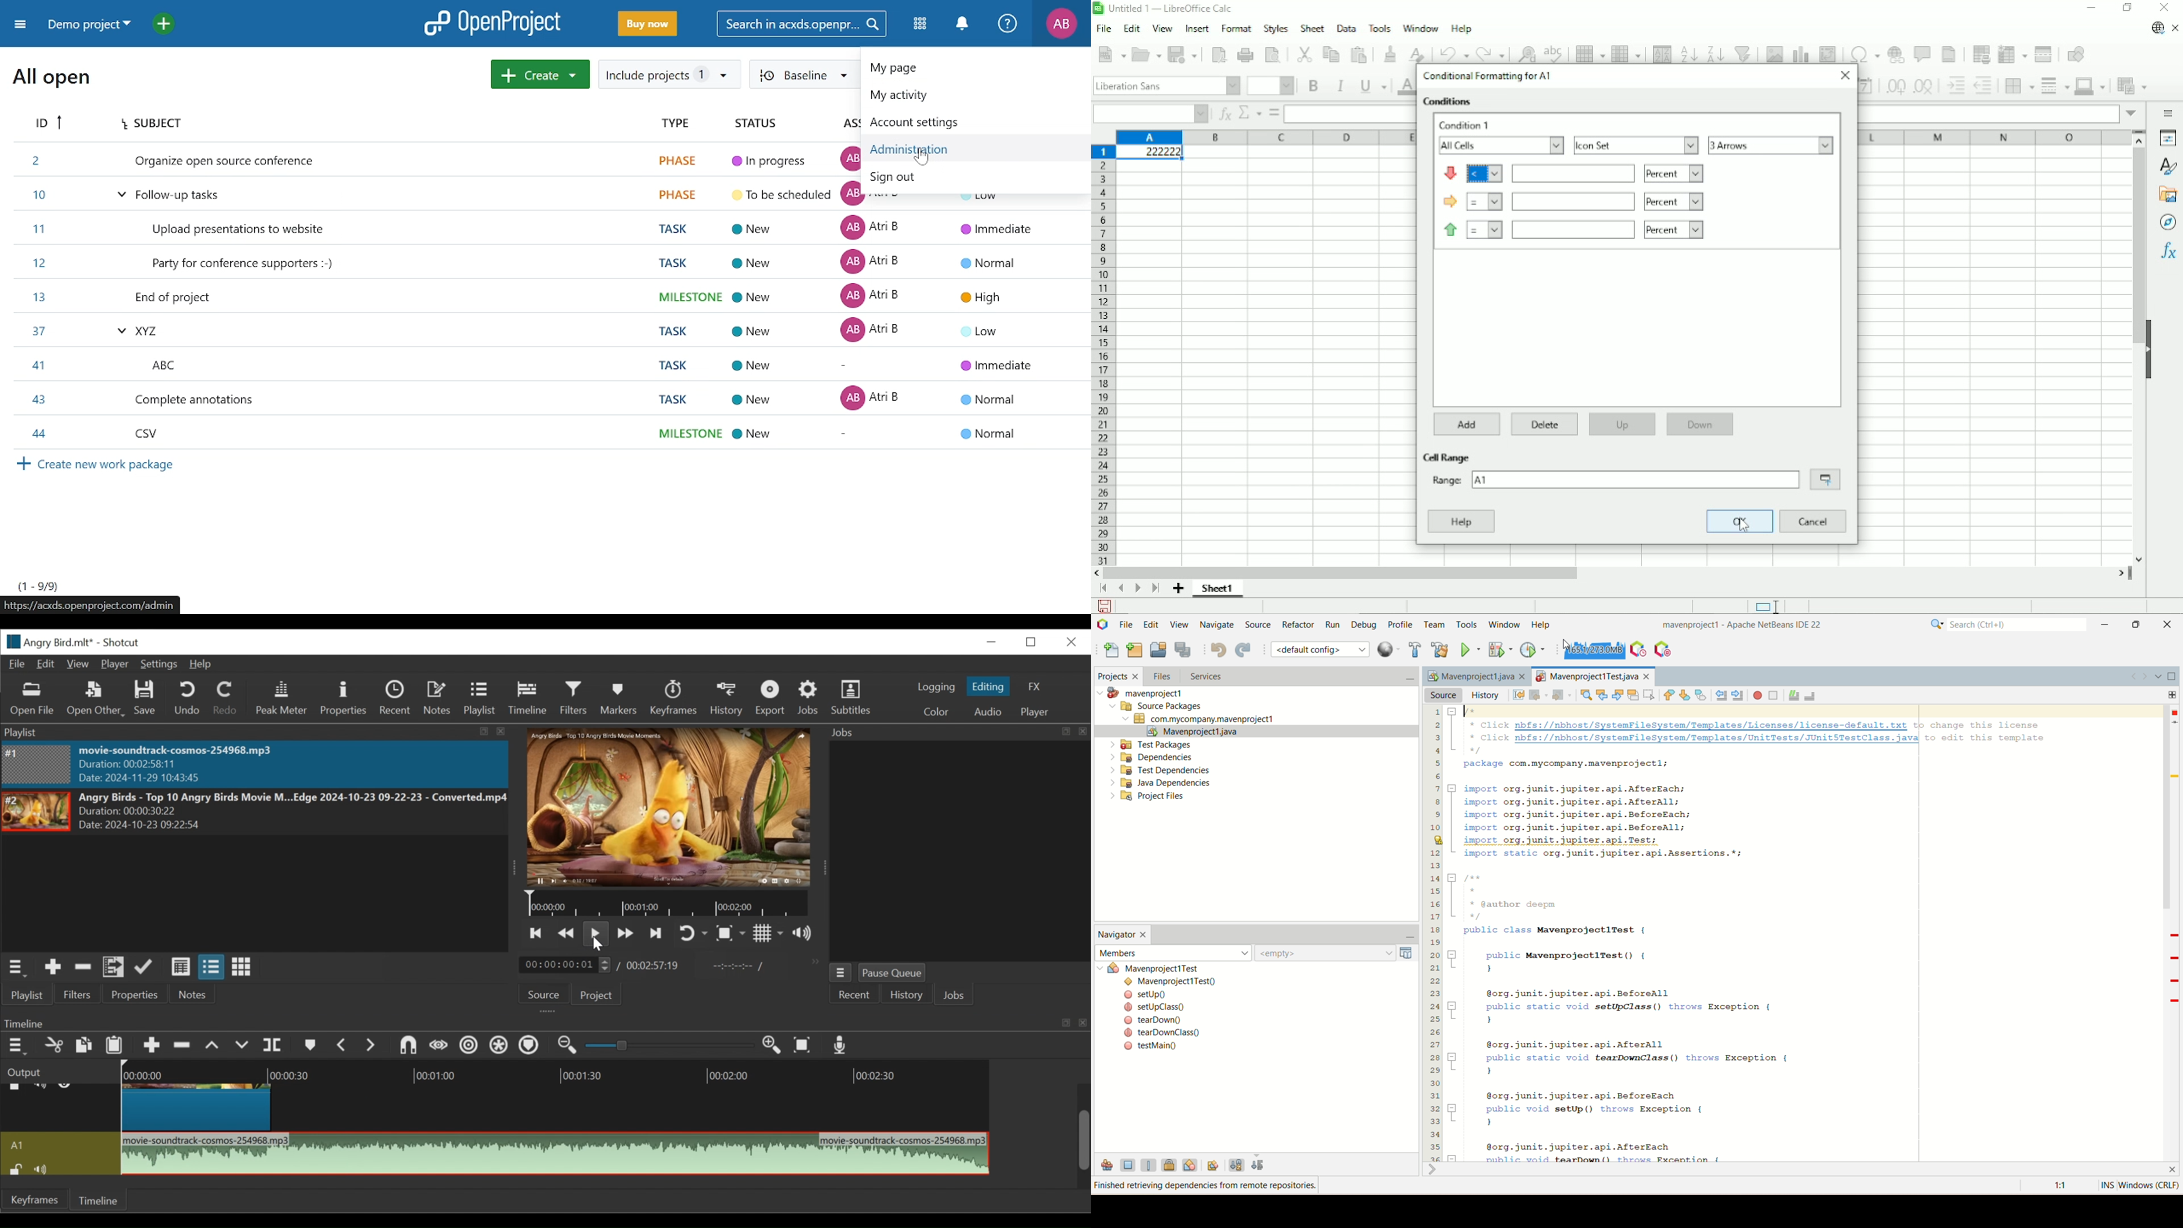  What do you see at coordinates (201, 765) in the screenshot?
I see `movie-soundtrack-cosmos-254968.mp3
Duration: 00:02:58:11
Date: 2024-11-29 10:43:45` at bounding box center [201, 765].